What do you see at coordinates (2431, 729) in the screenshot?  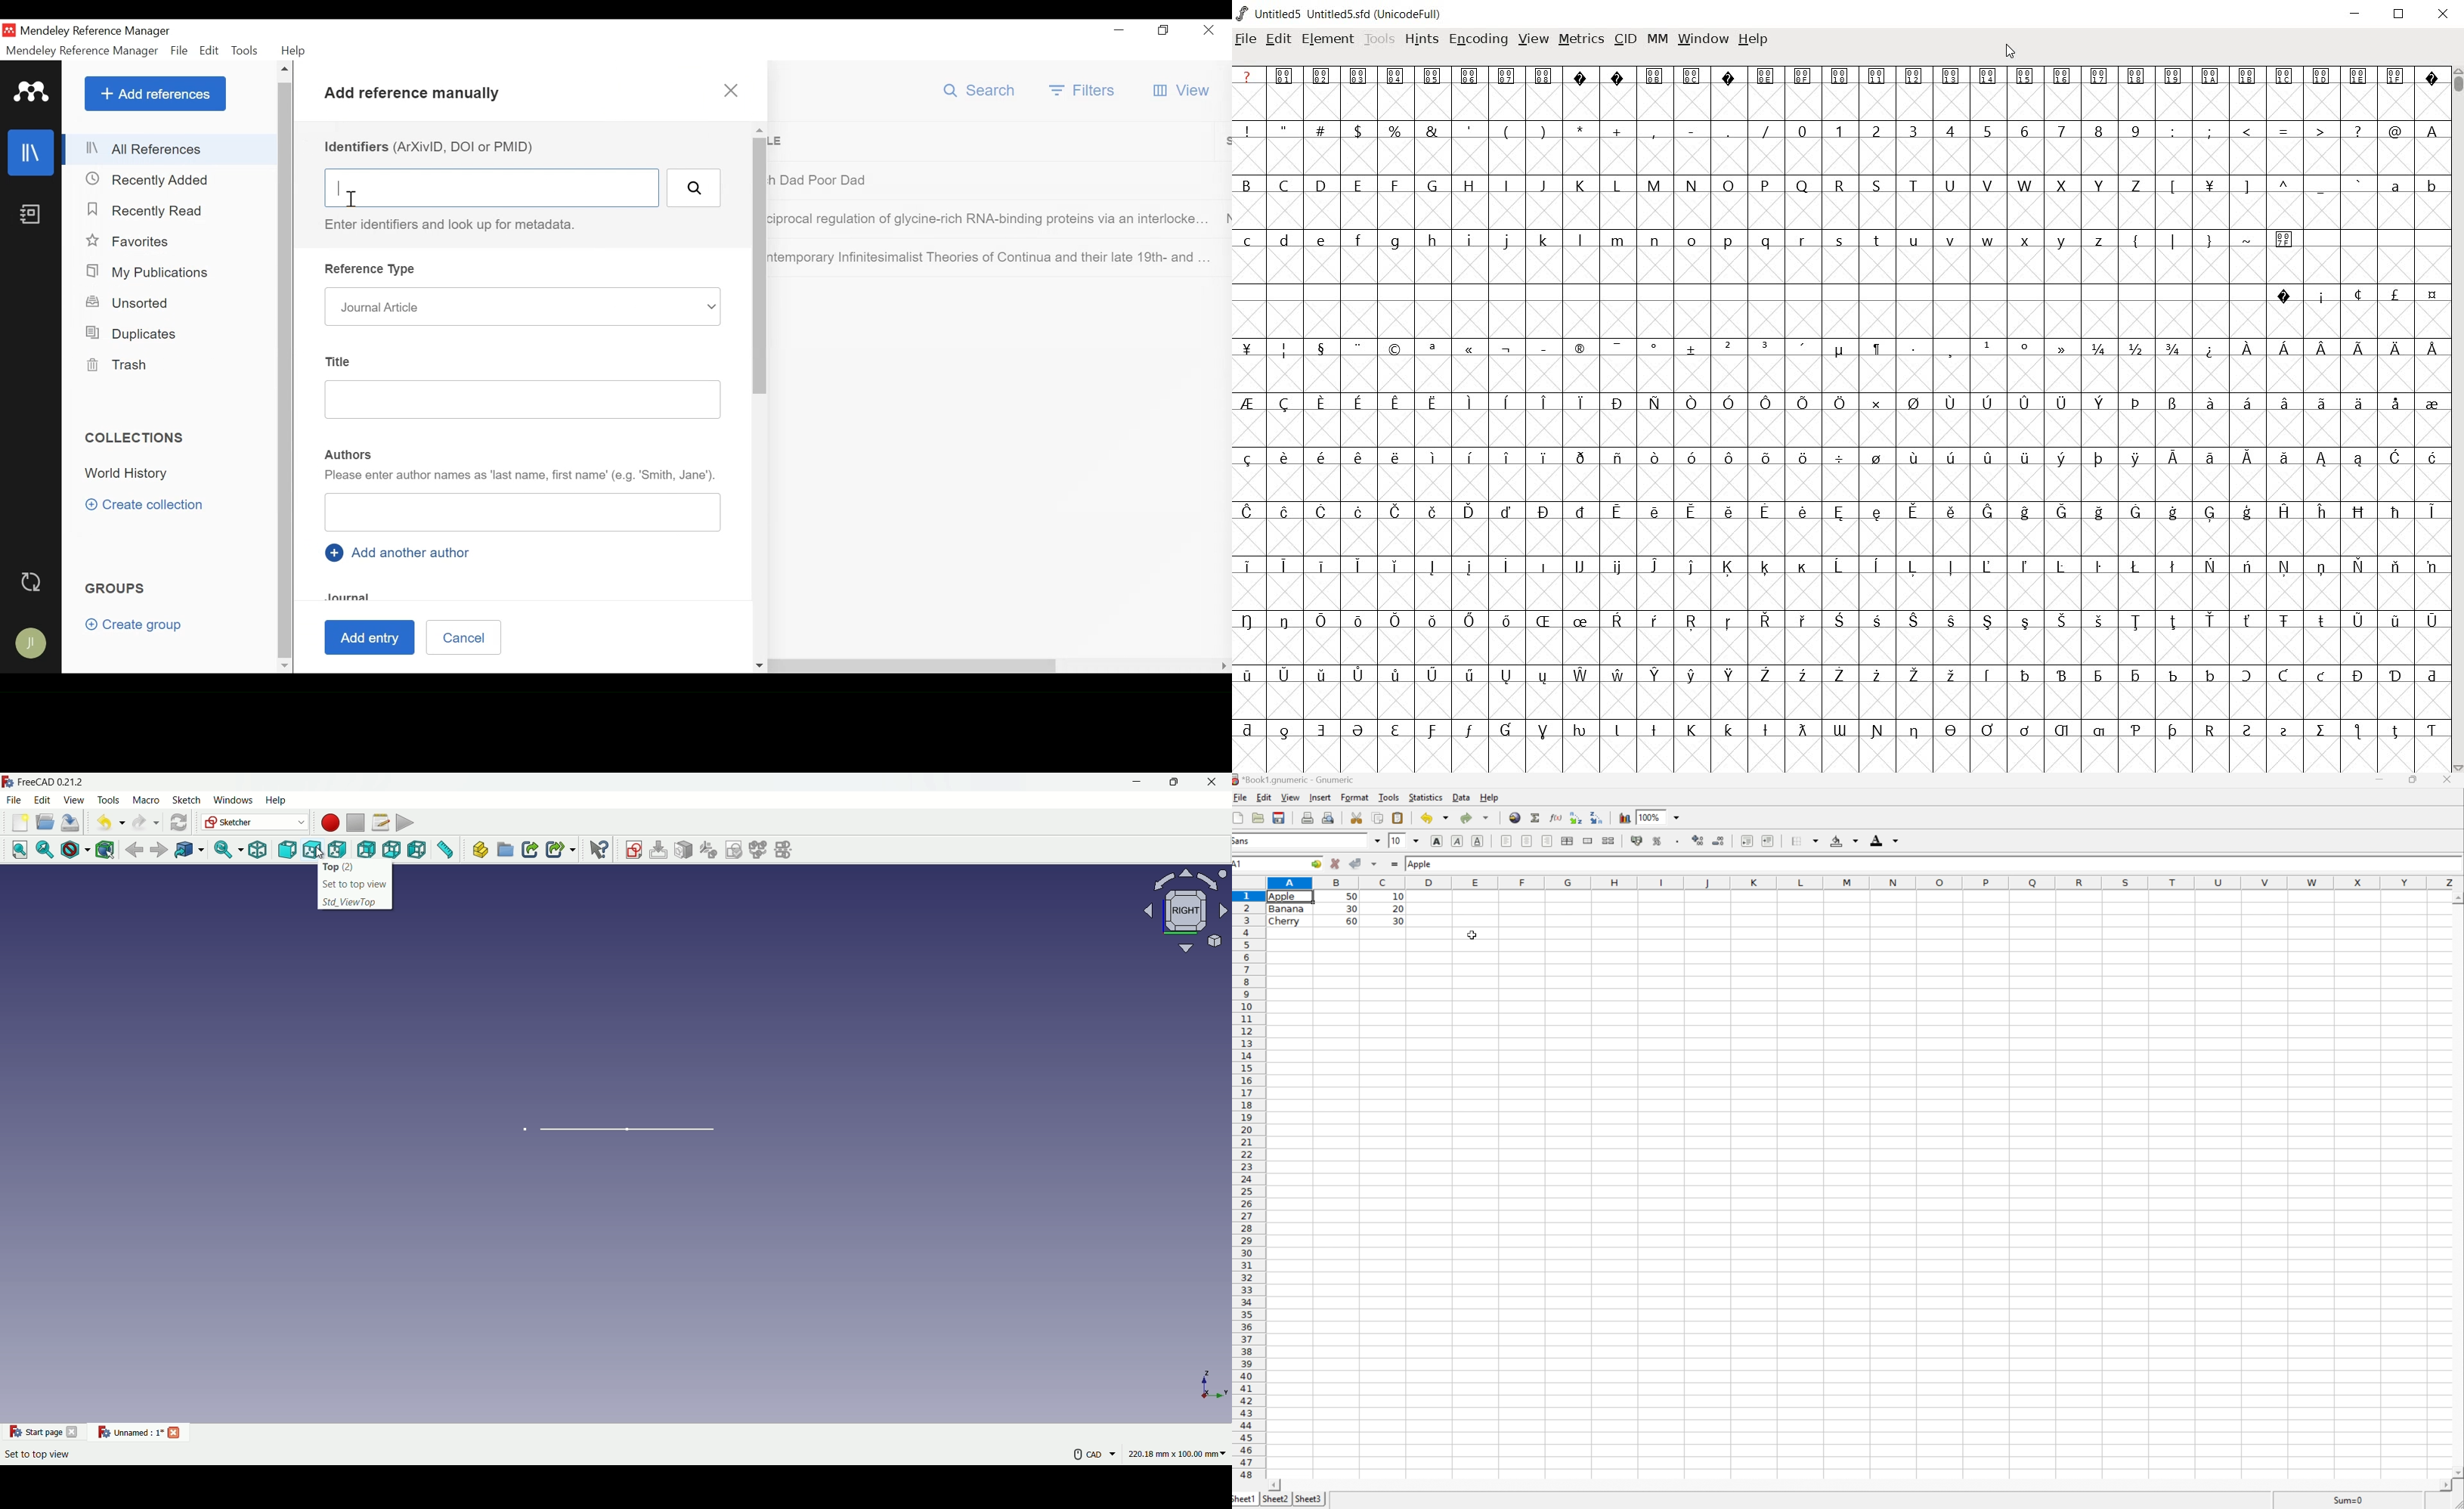 I see `Symbol` at bounding box center [2431, 729].